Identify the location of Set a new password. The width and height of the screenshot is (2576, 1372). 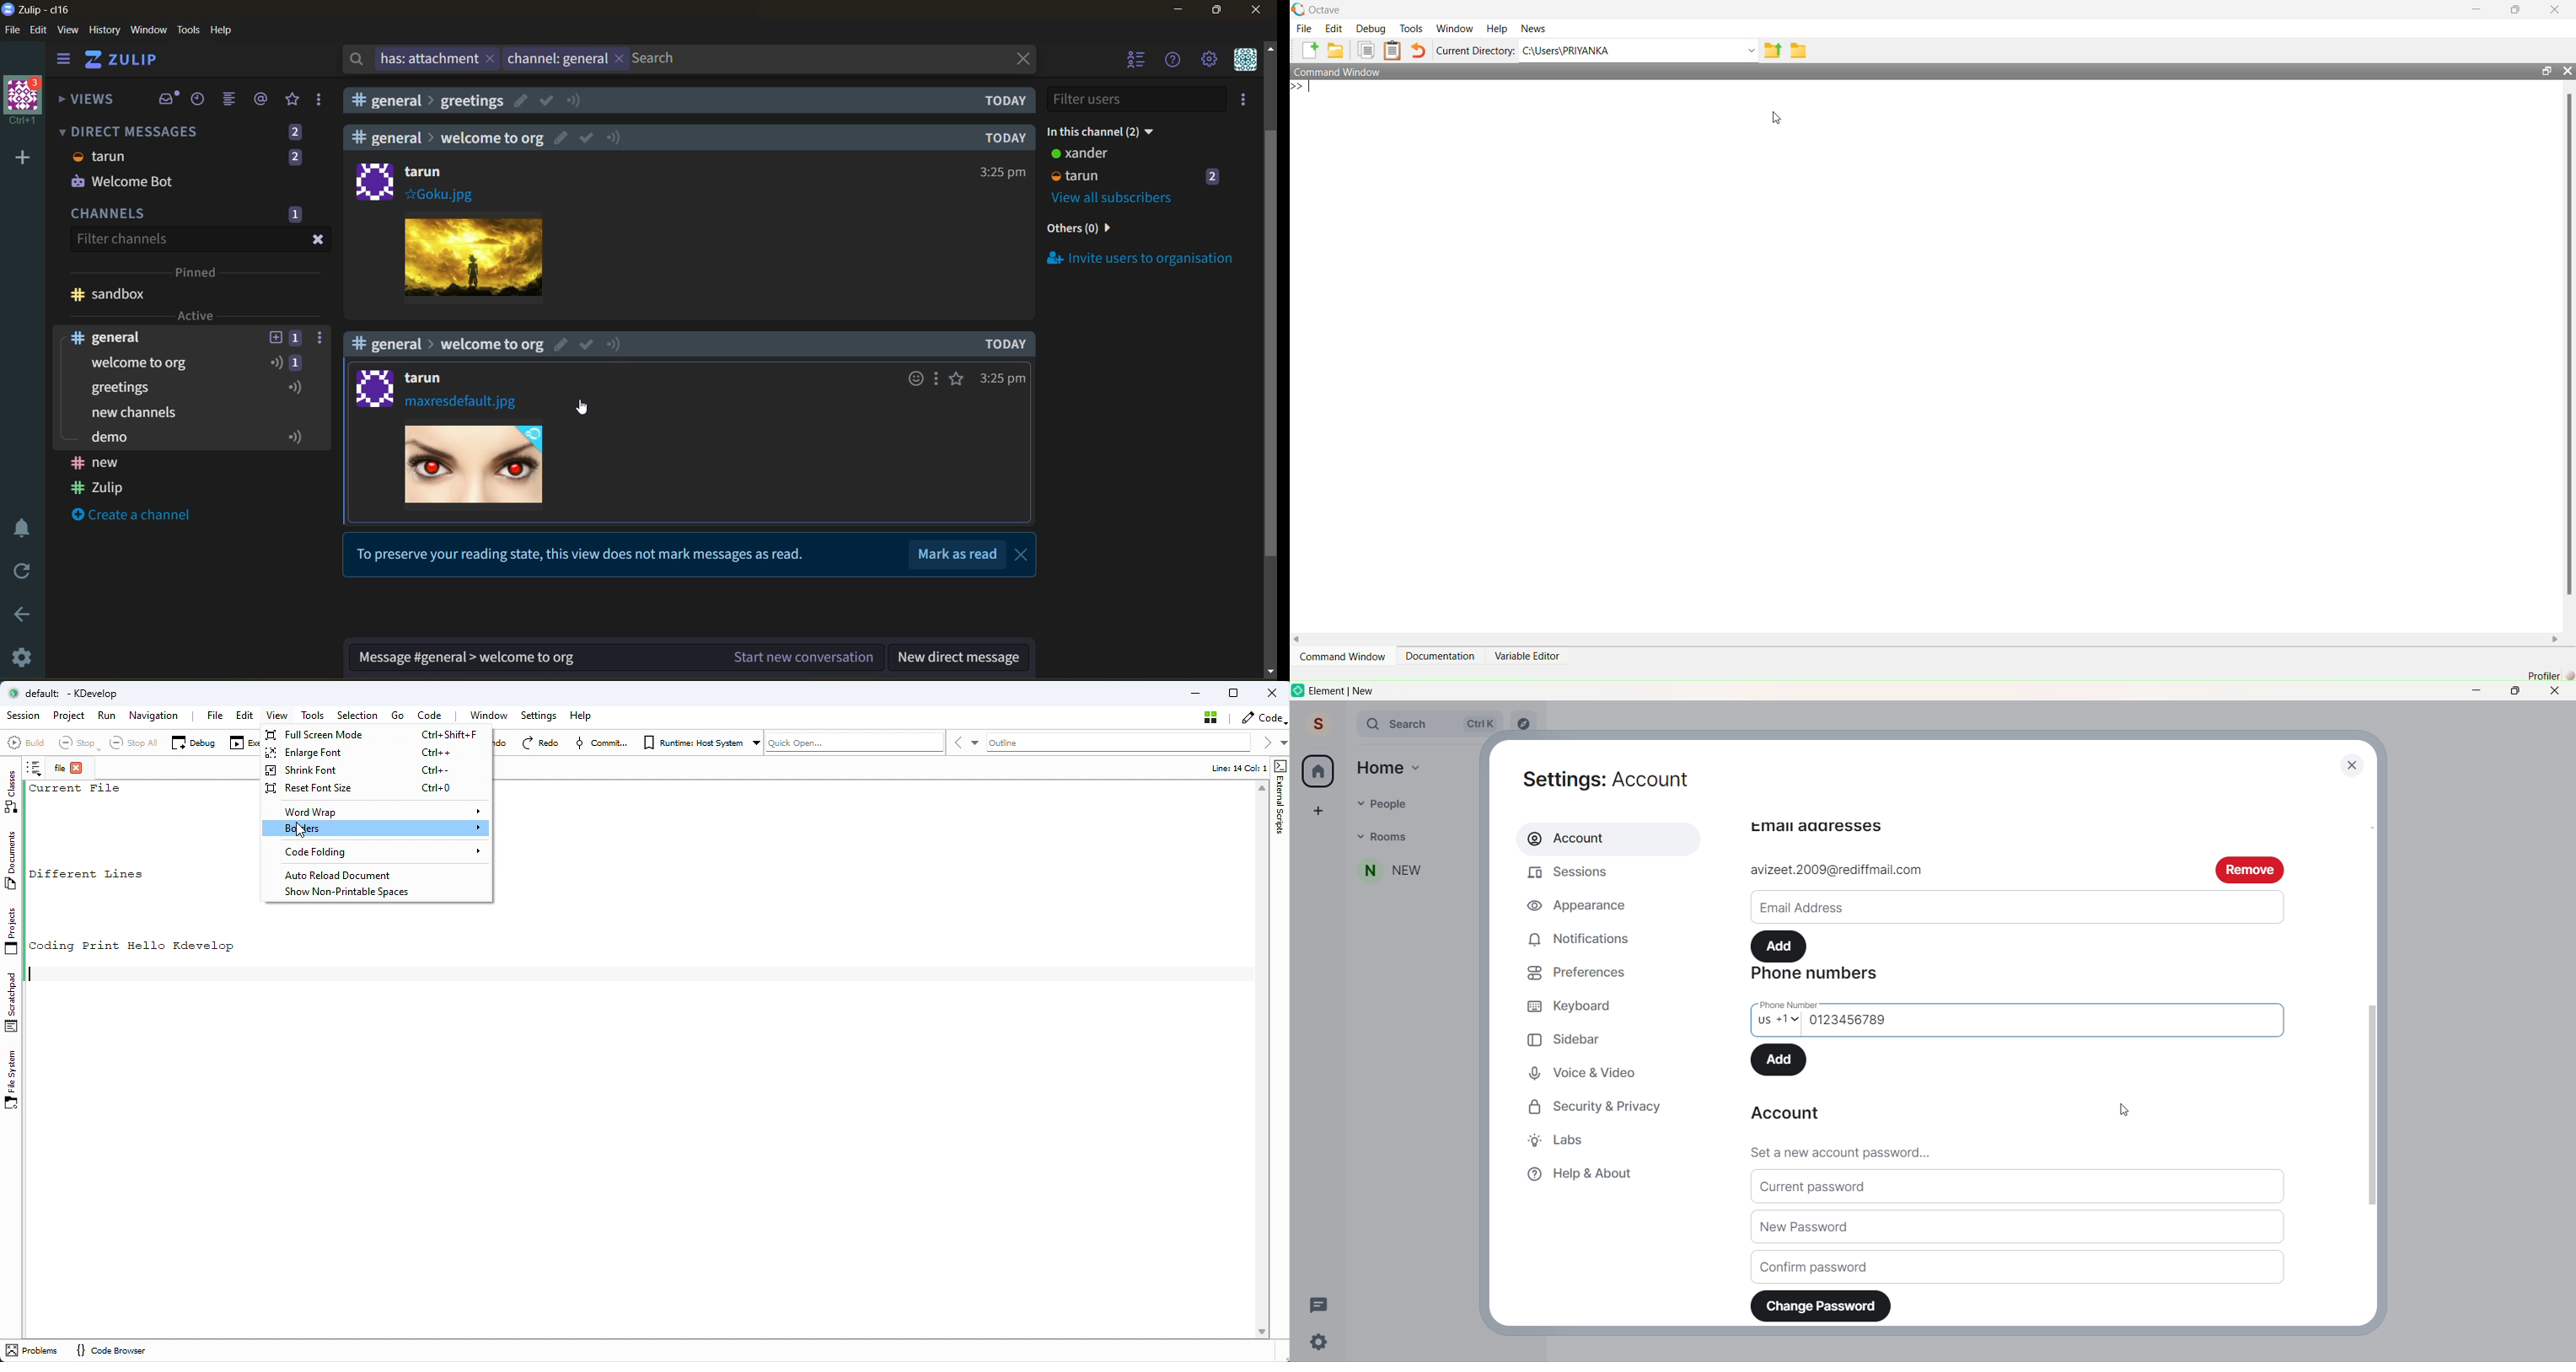
(2023, 1150).